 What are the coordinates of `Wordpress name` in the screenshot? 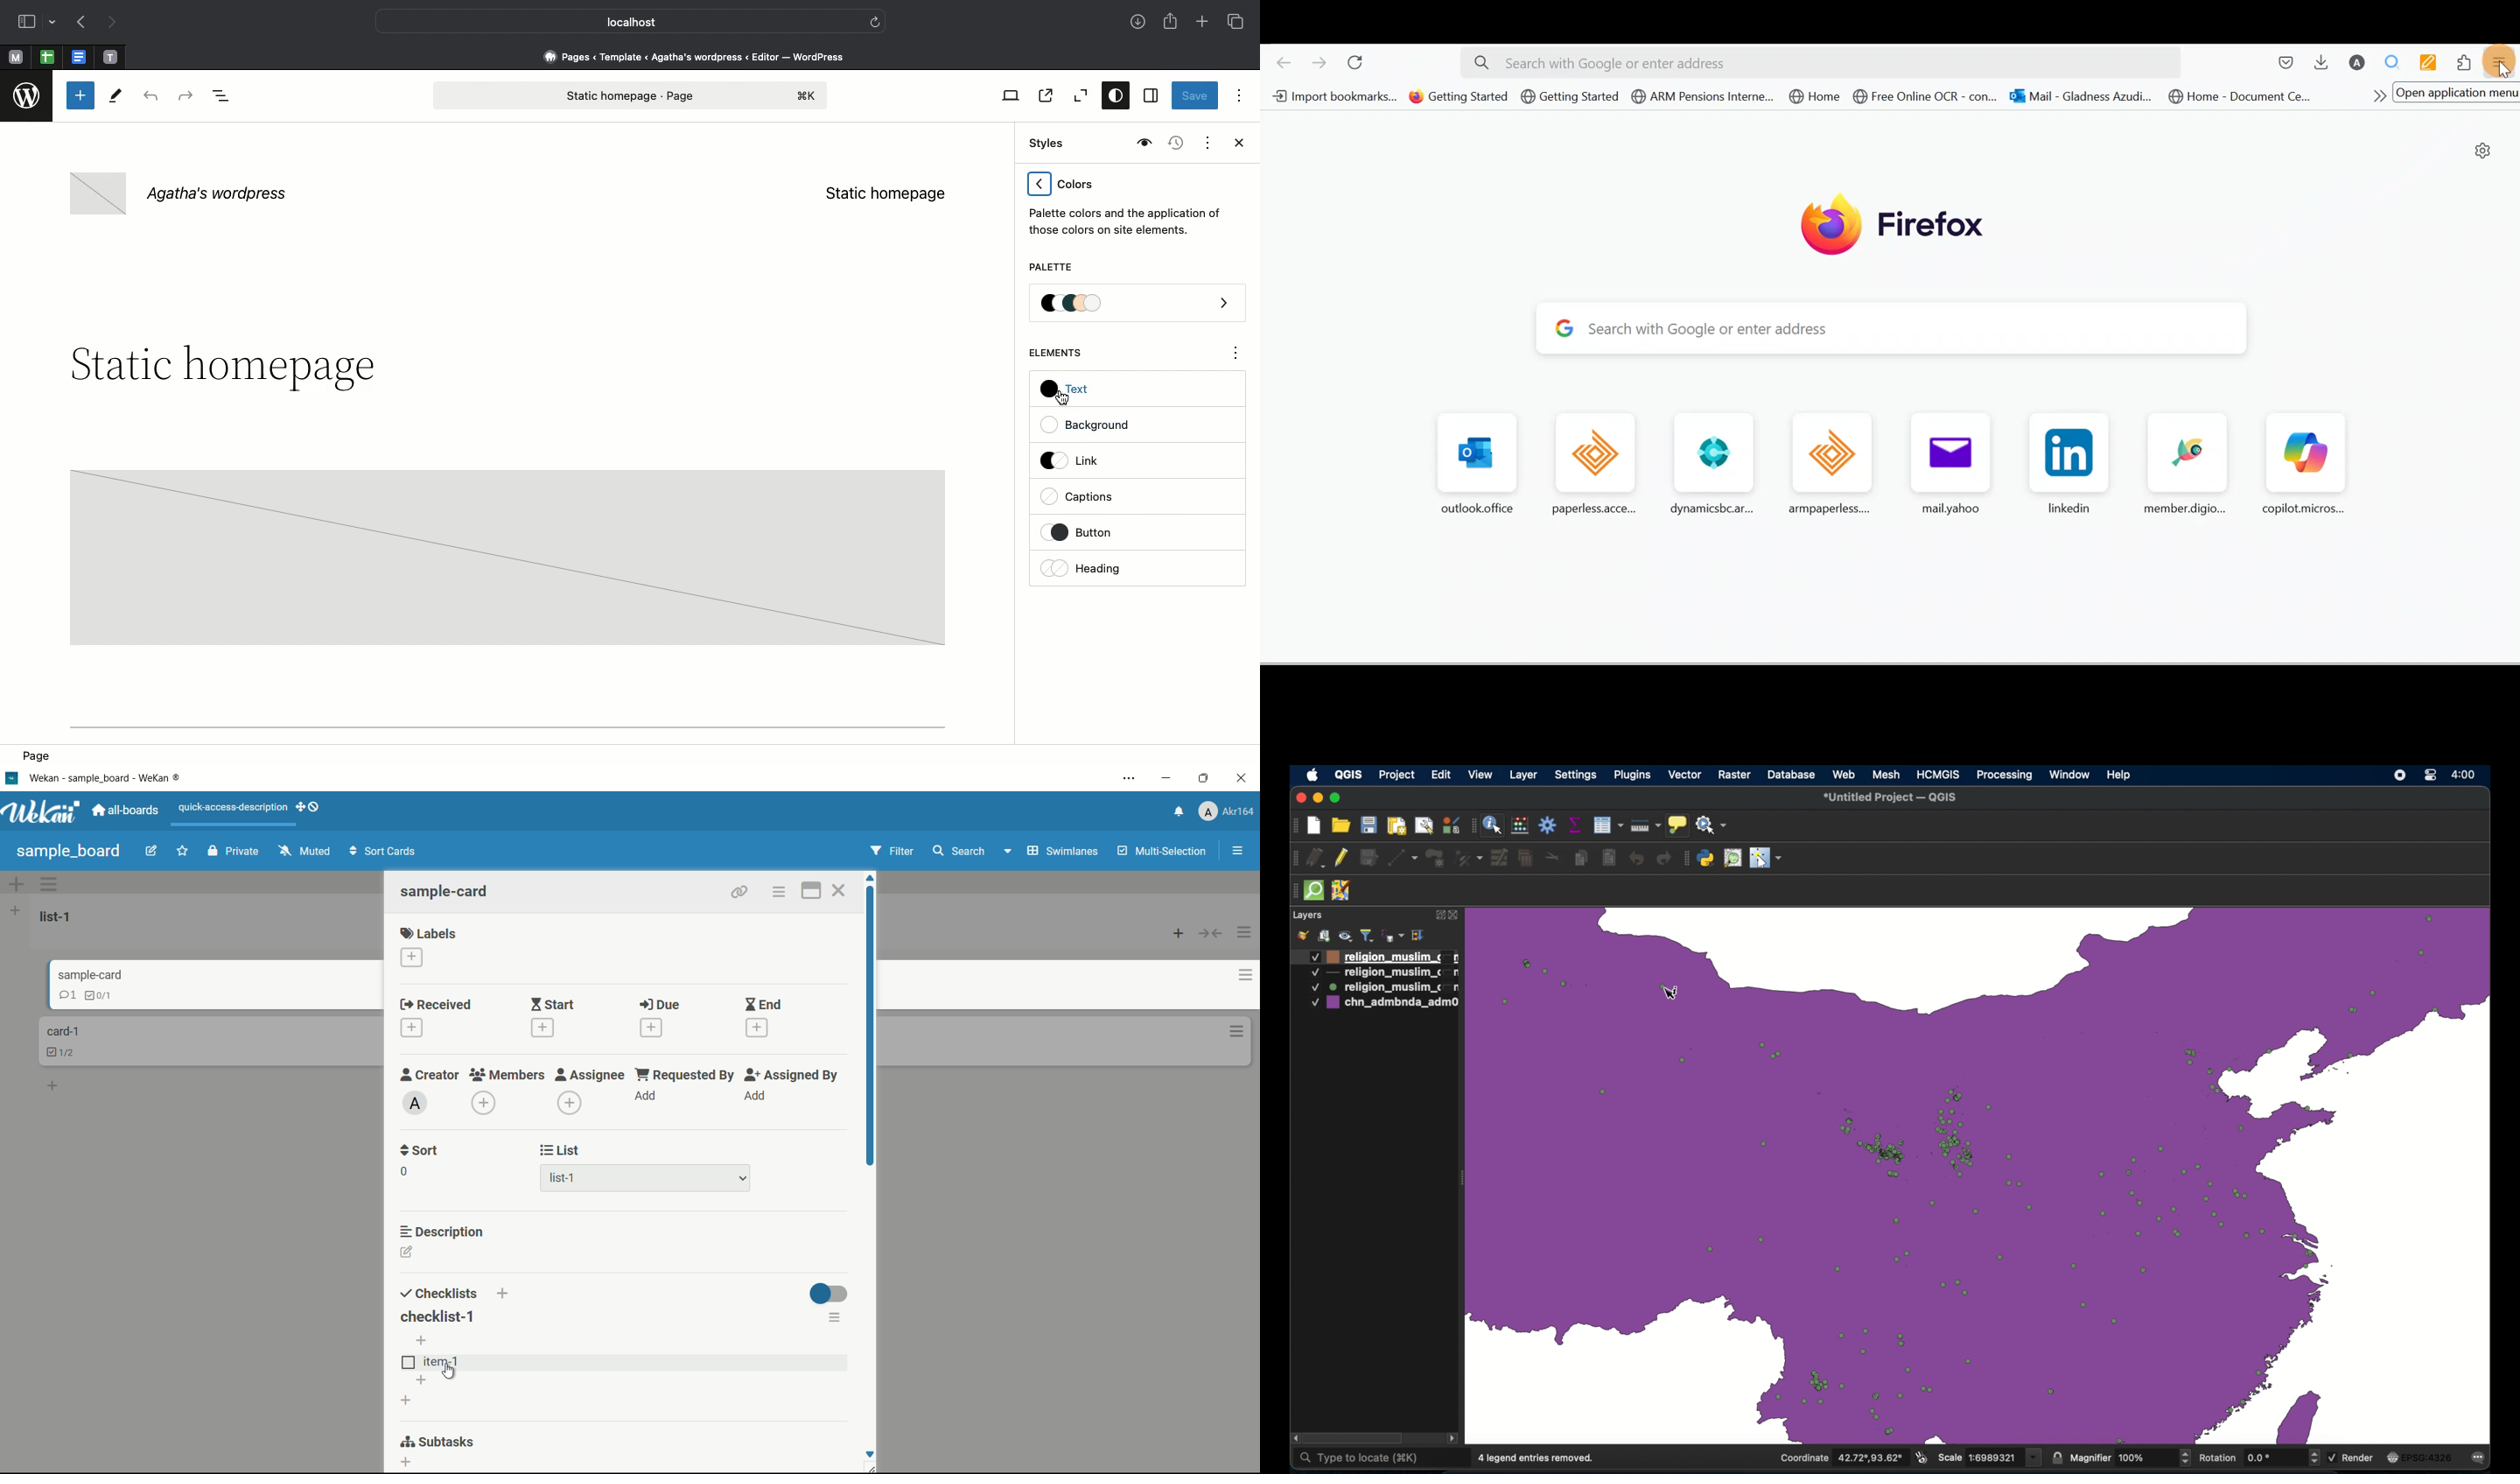 It's located at (182, 194).